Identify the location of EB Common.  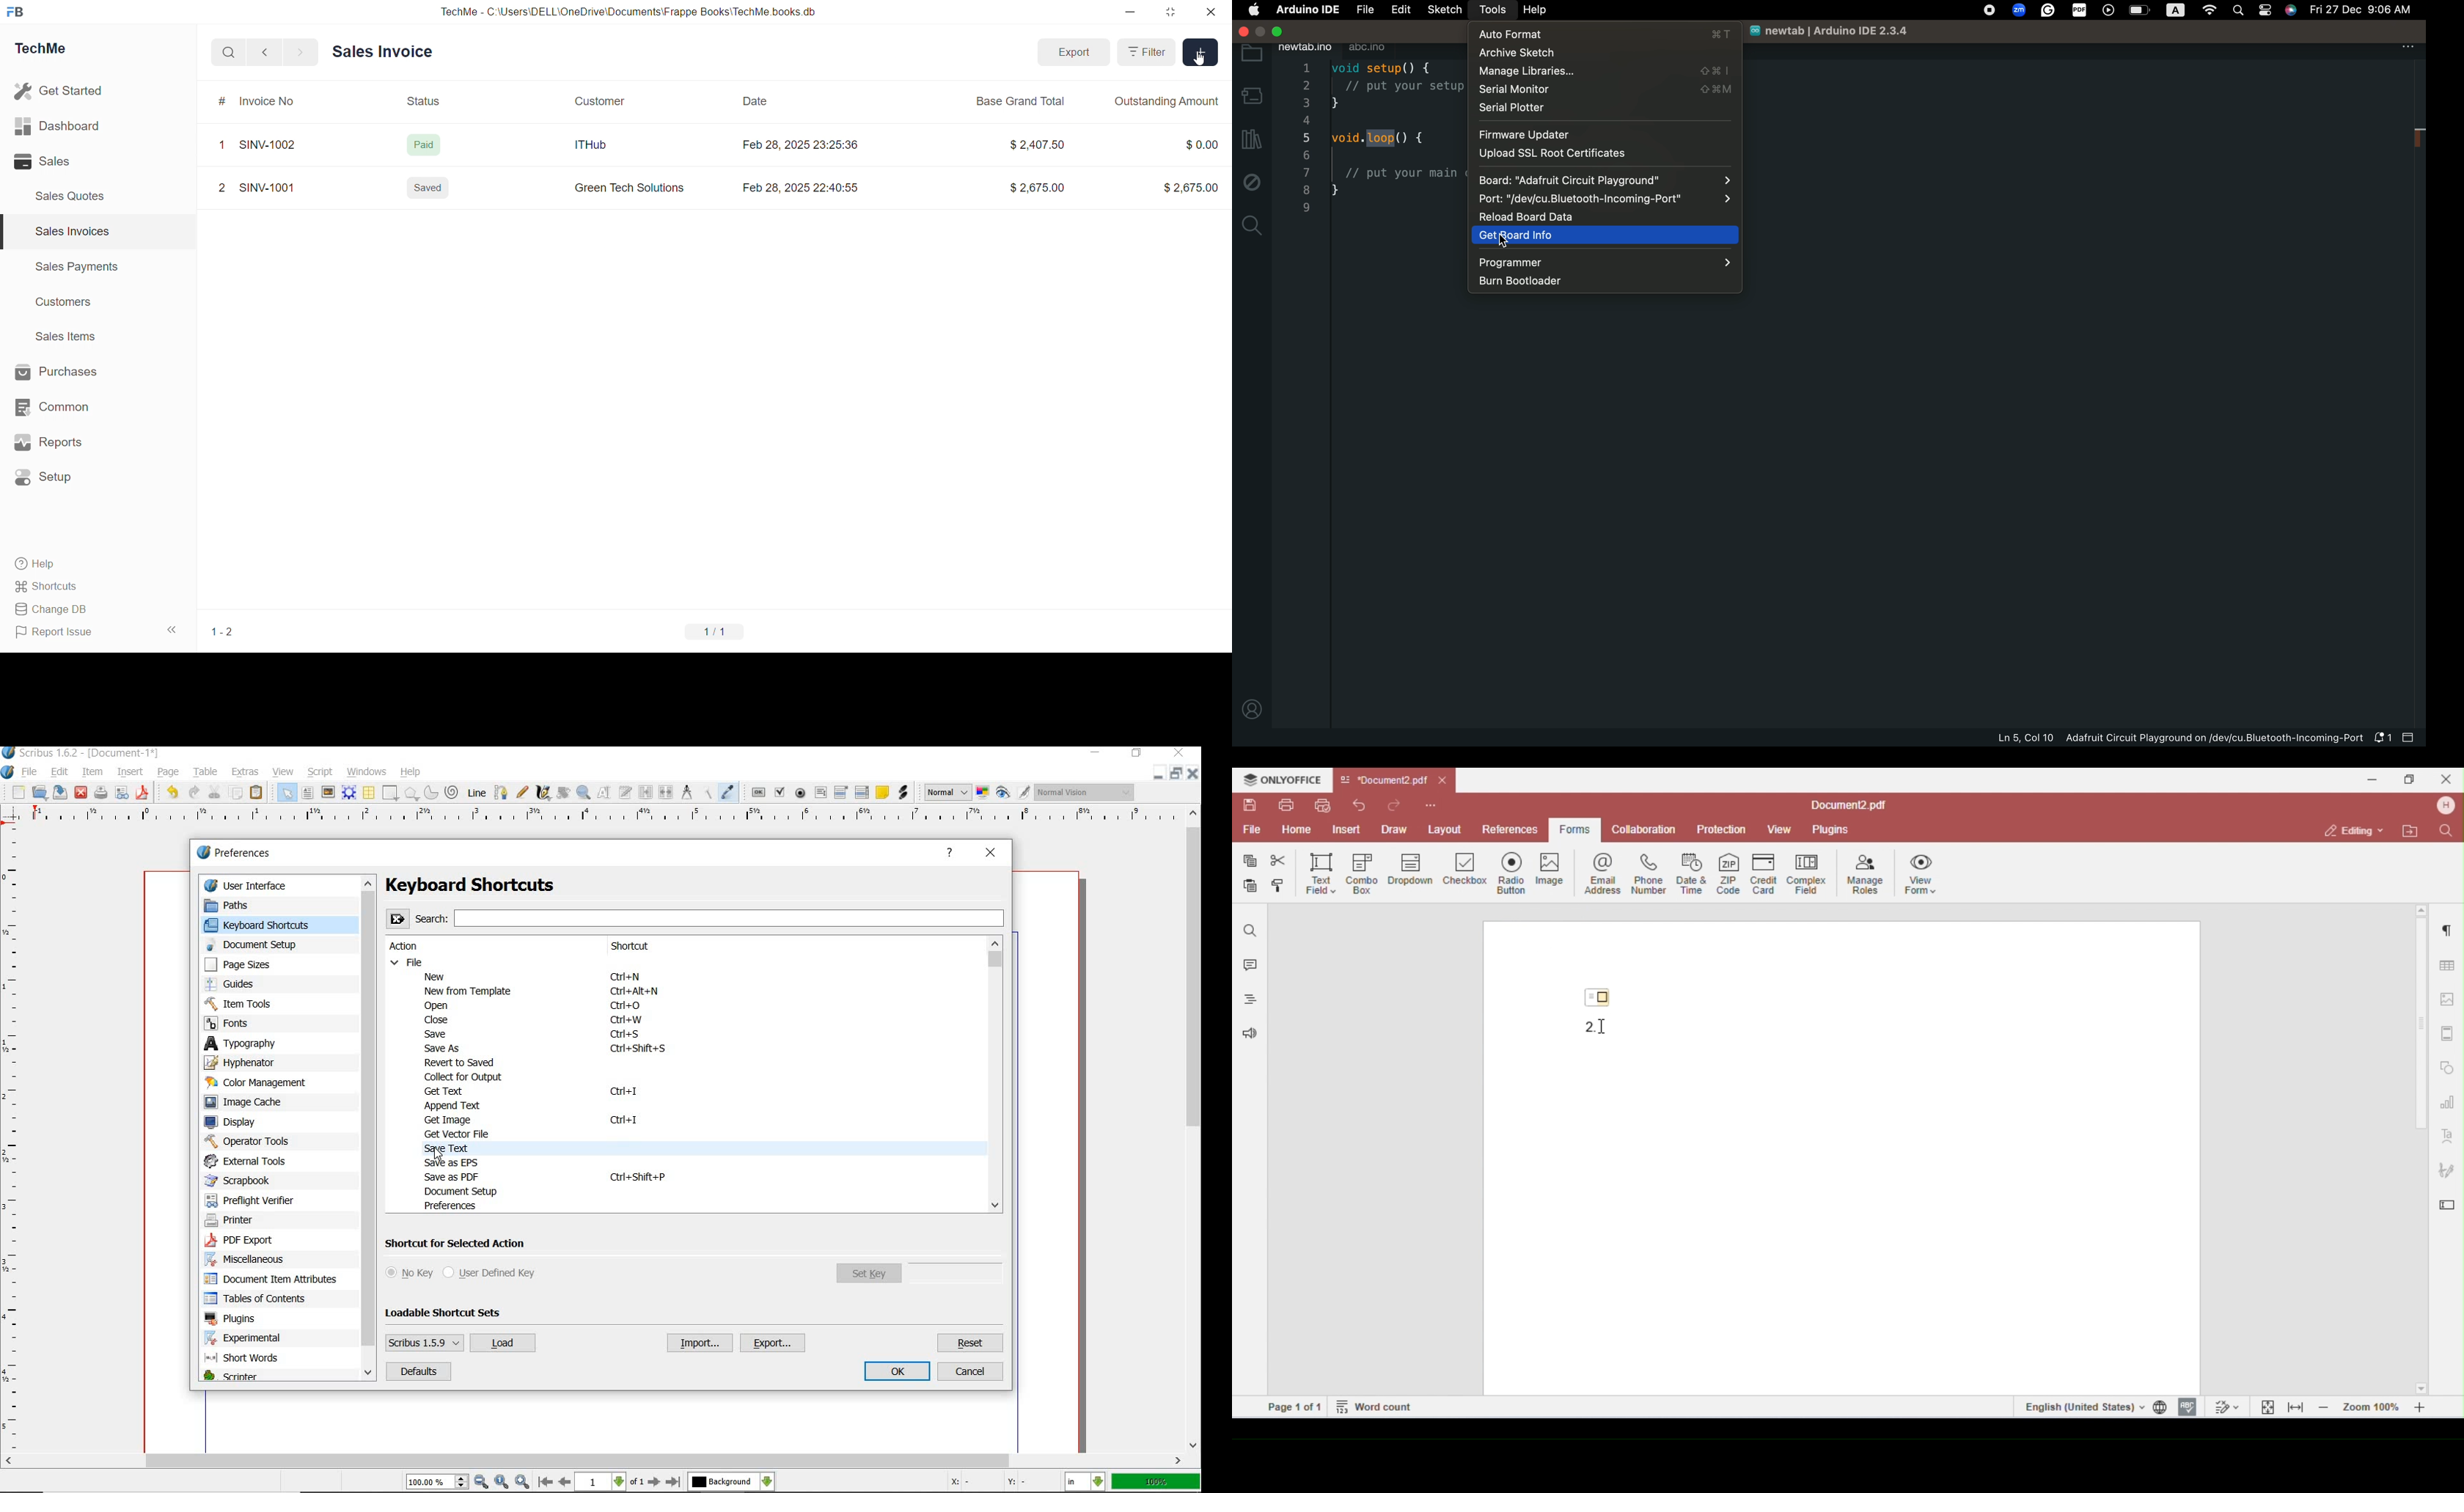
(65, 407).